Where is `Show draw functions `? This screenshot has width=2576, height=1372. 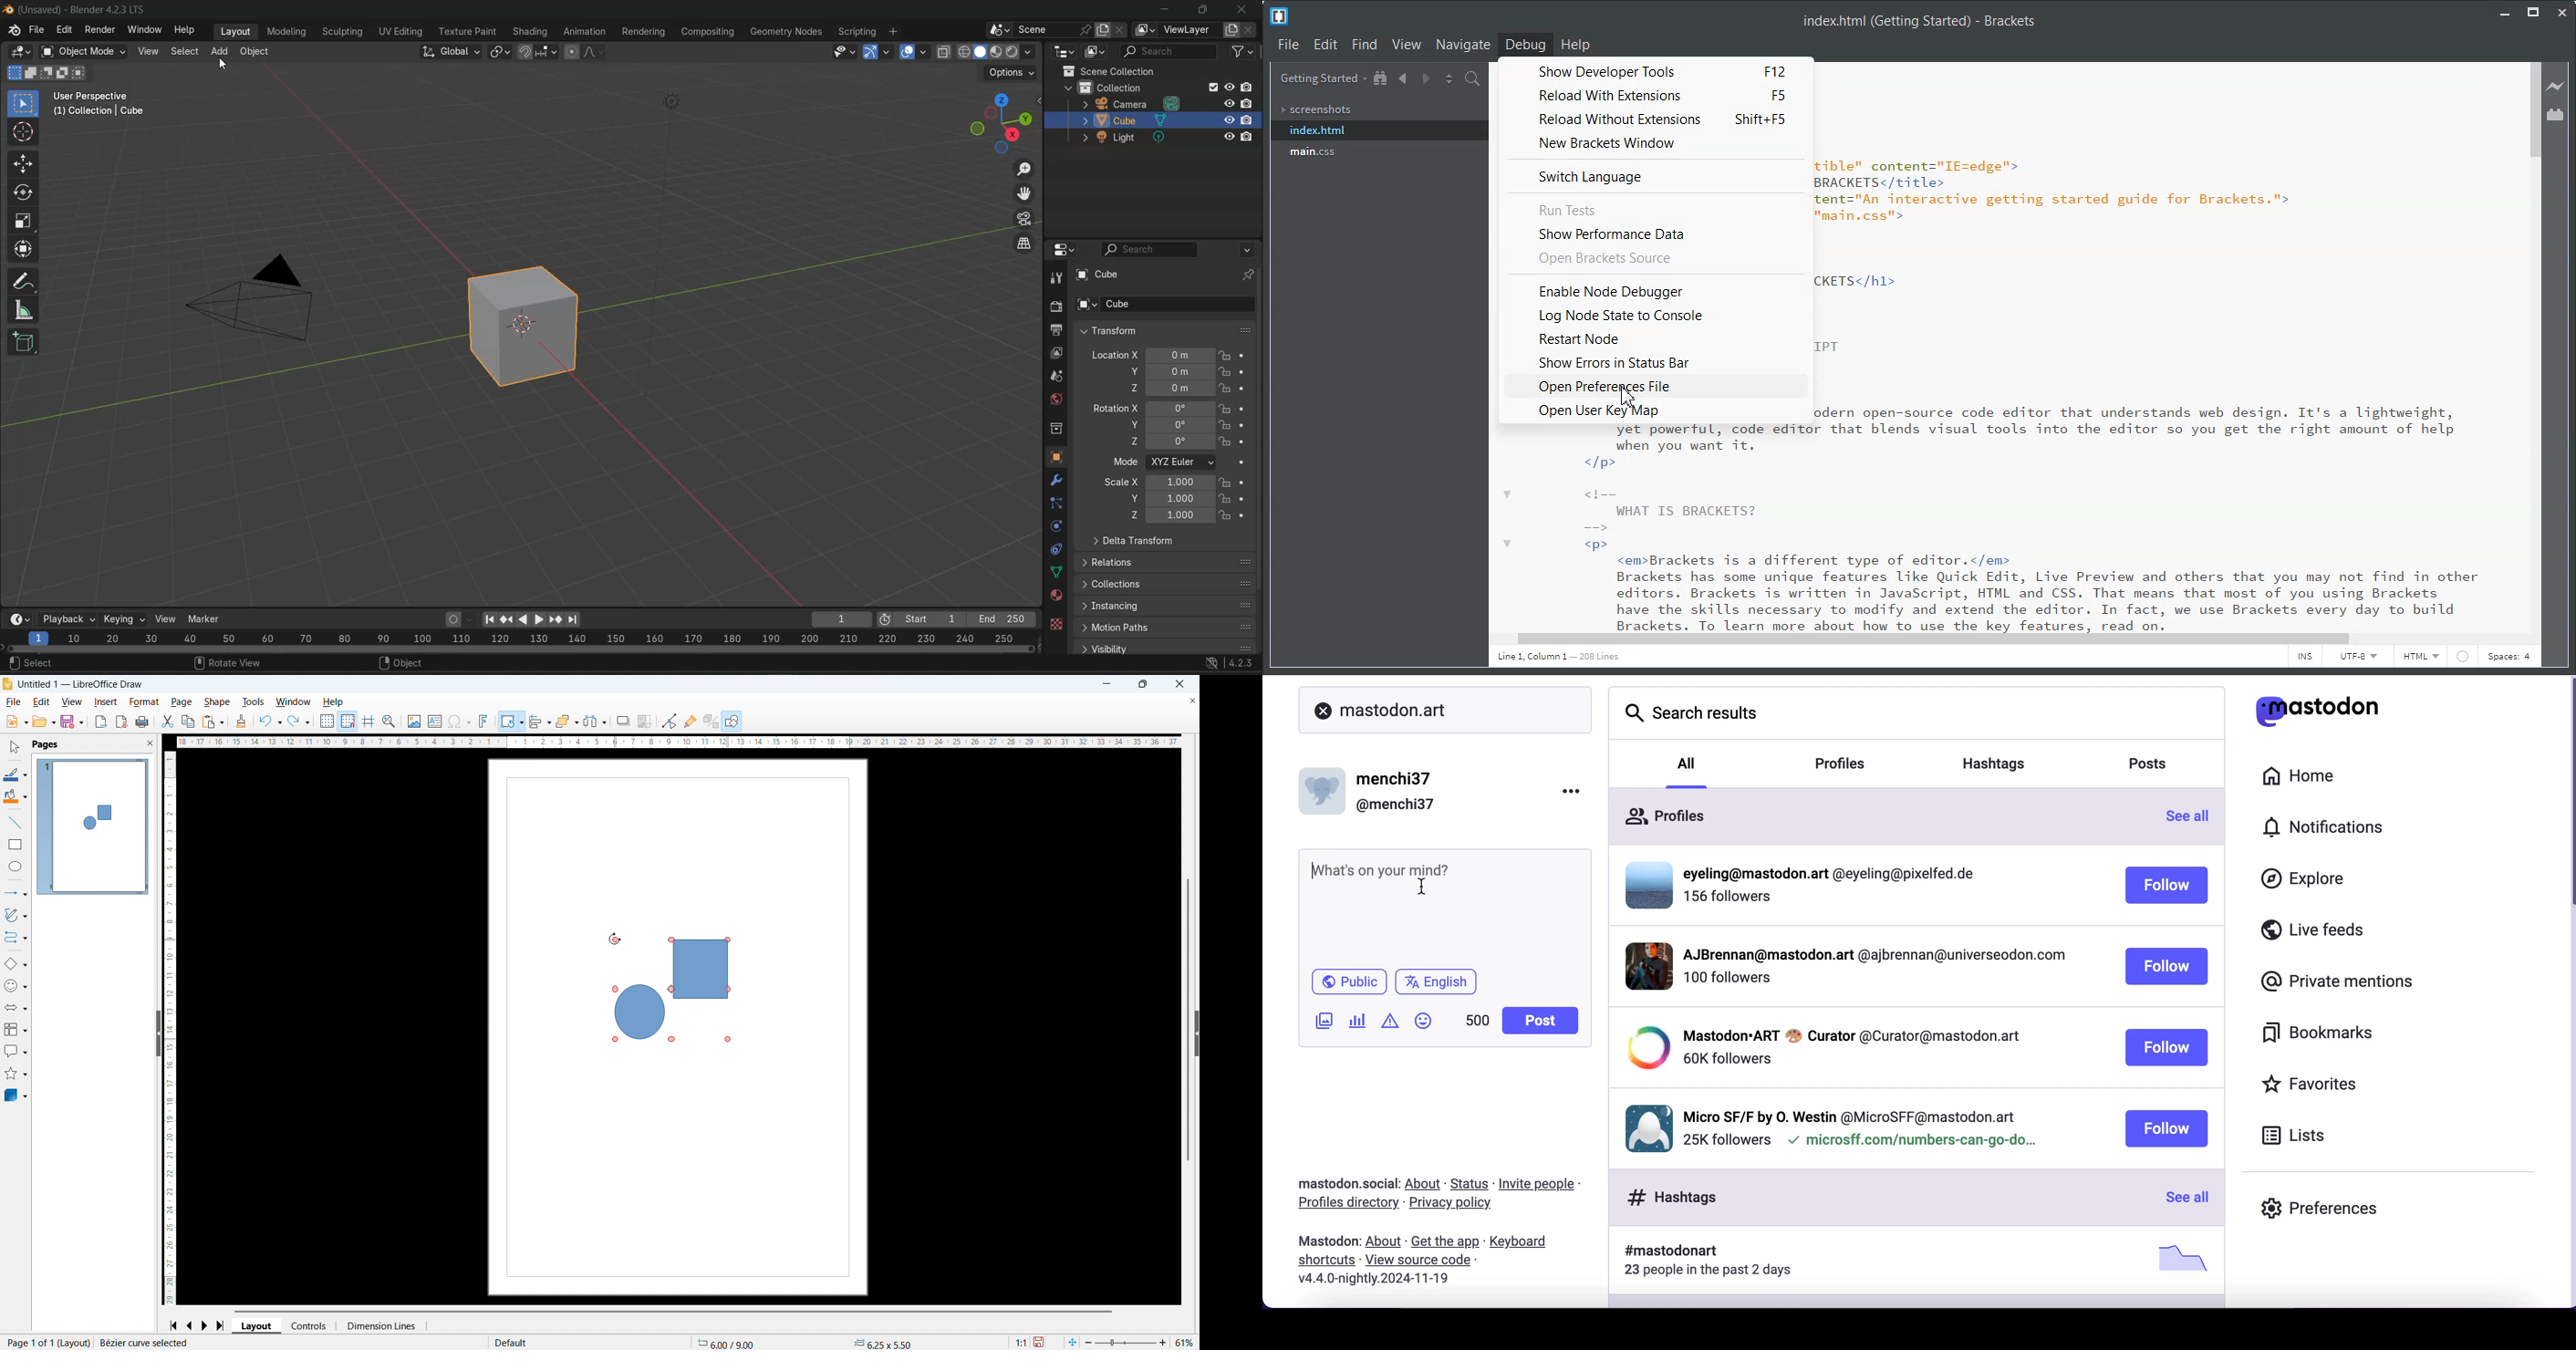
Show draw functions  is located at coordinates (733, 721).